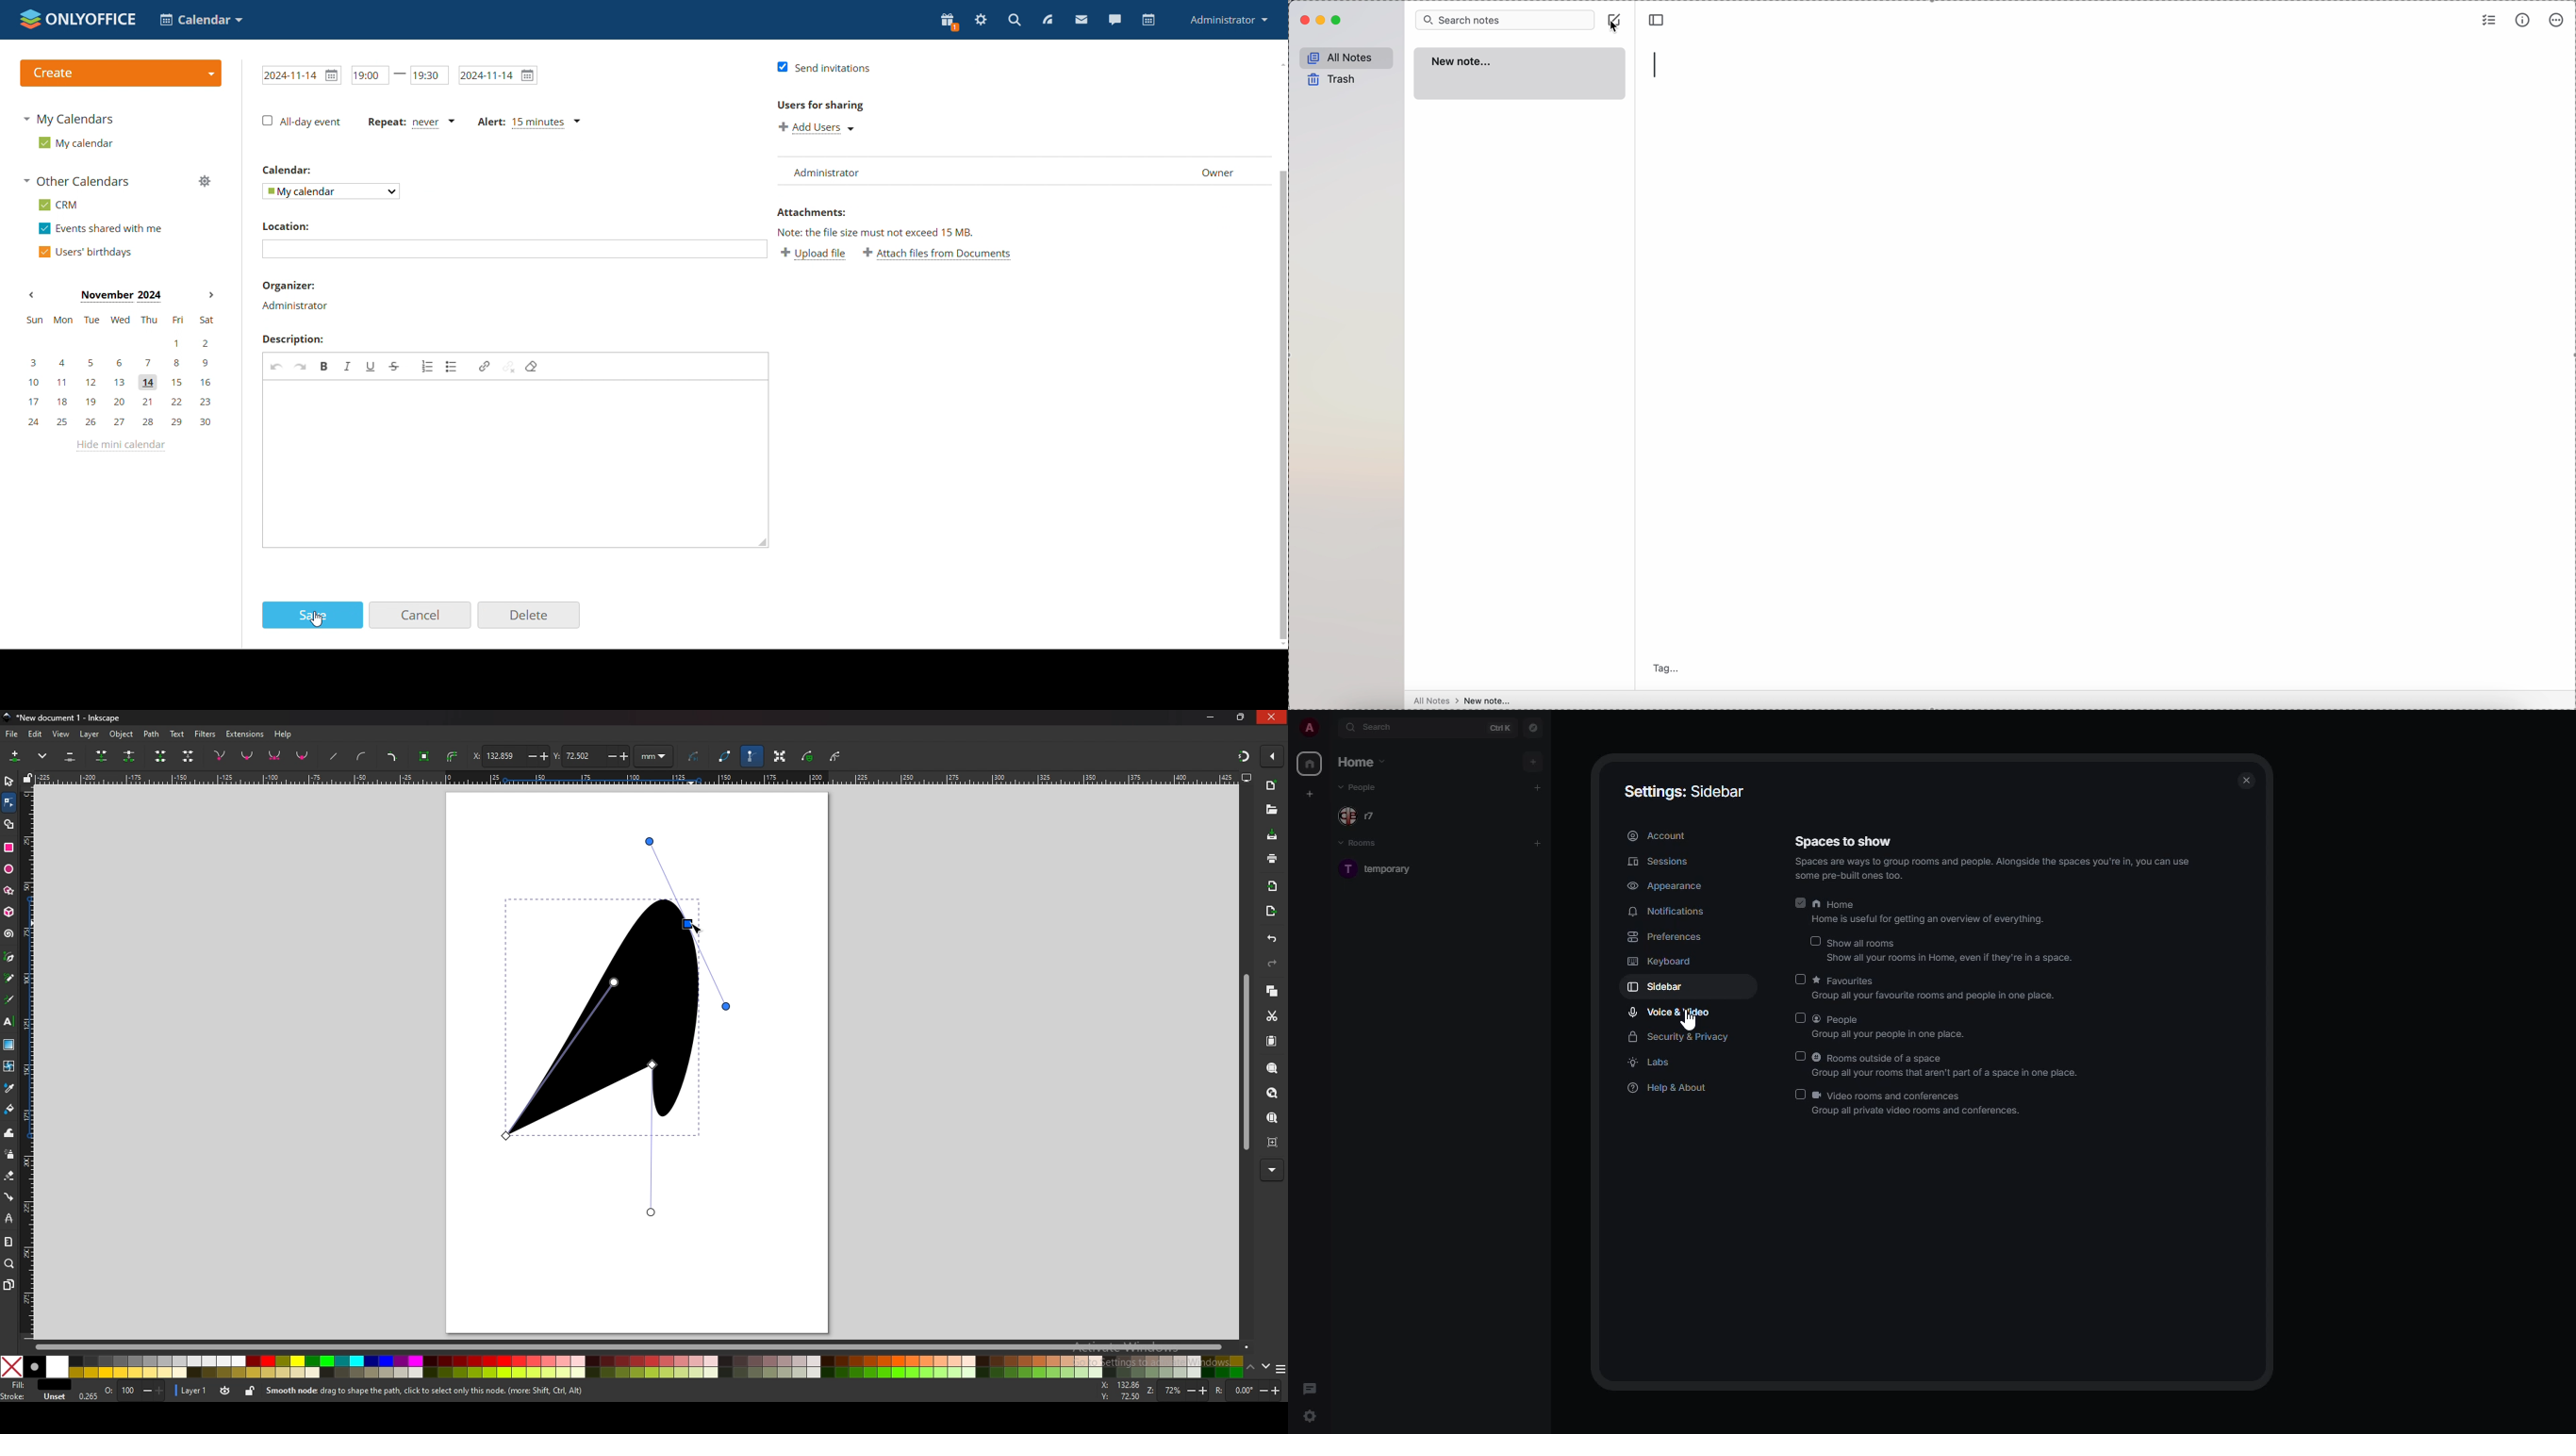  I want to click on zoom page, so click(1271, 1118).